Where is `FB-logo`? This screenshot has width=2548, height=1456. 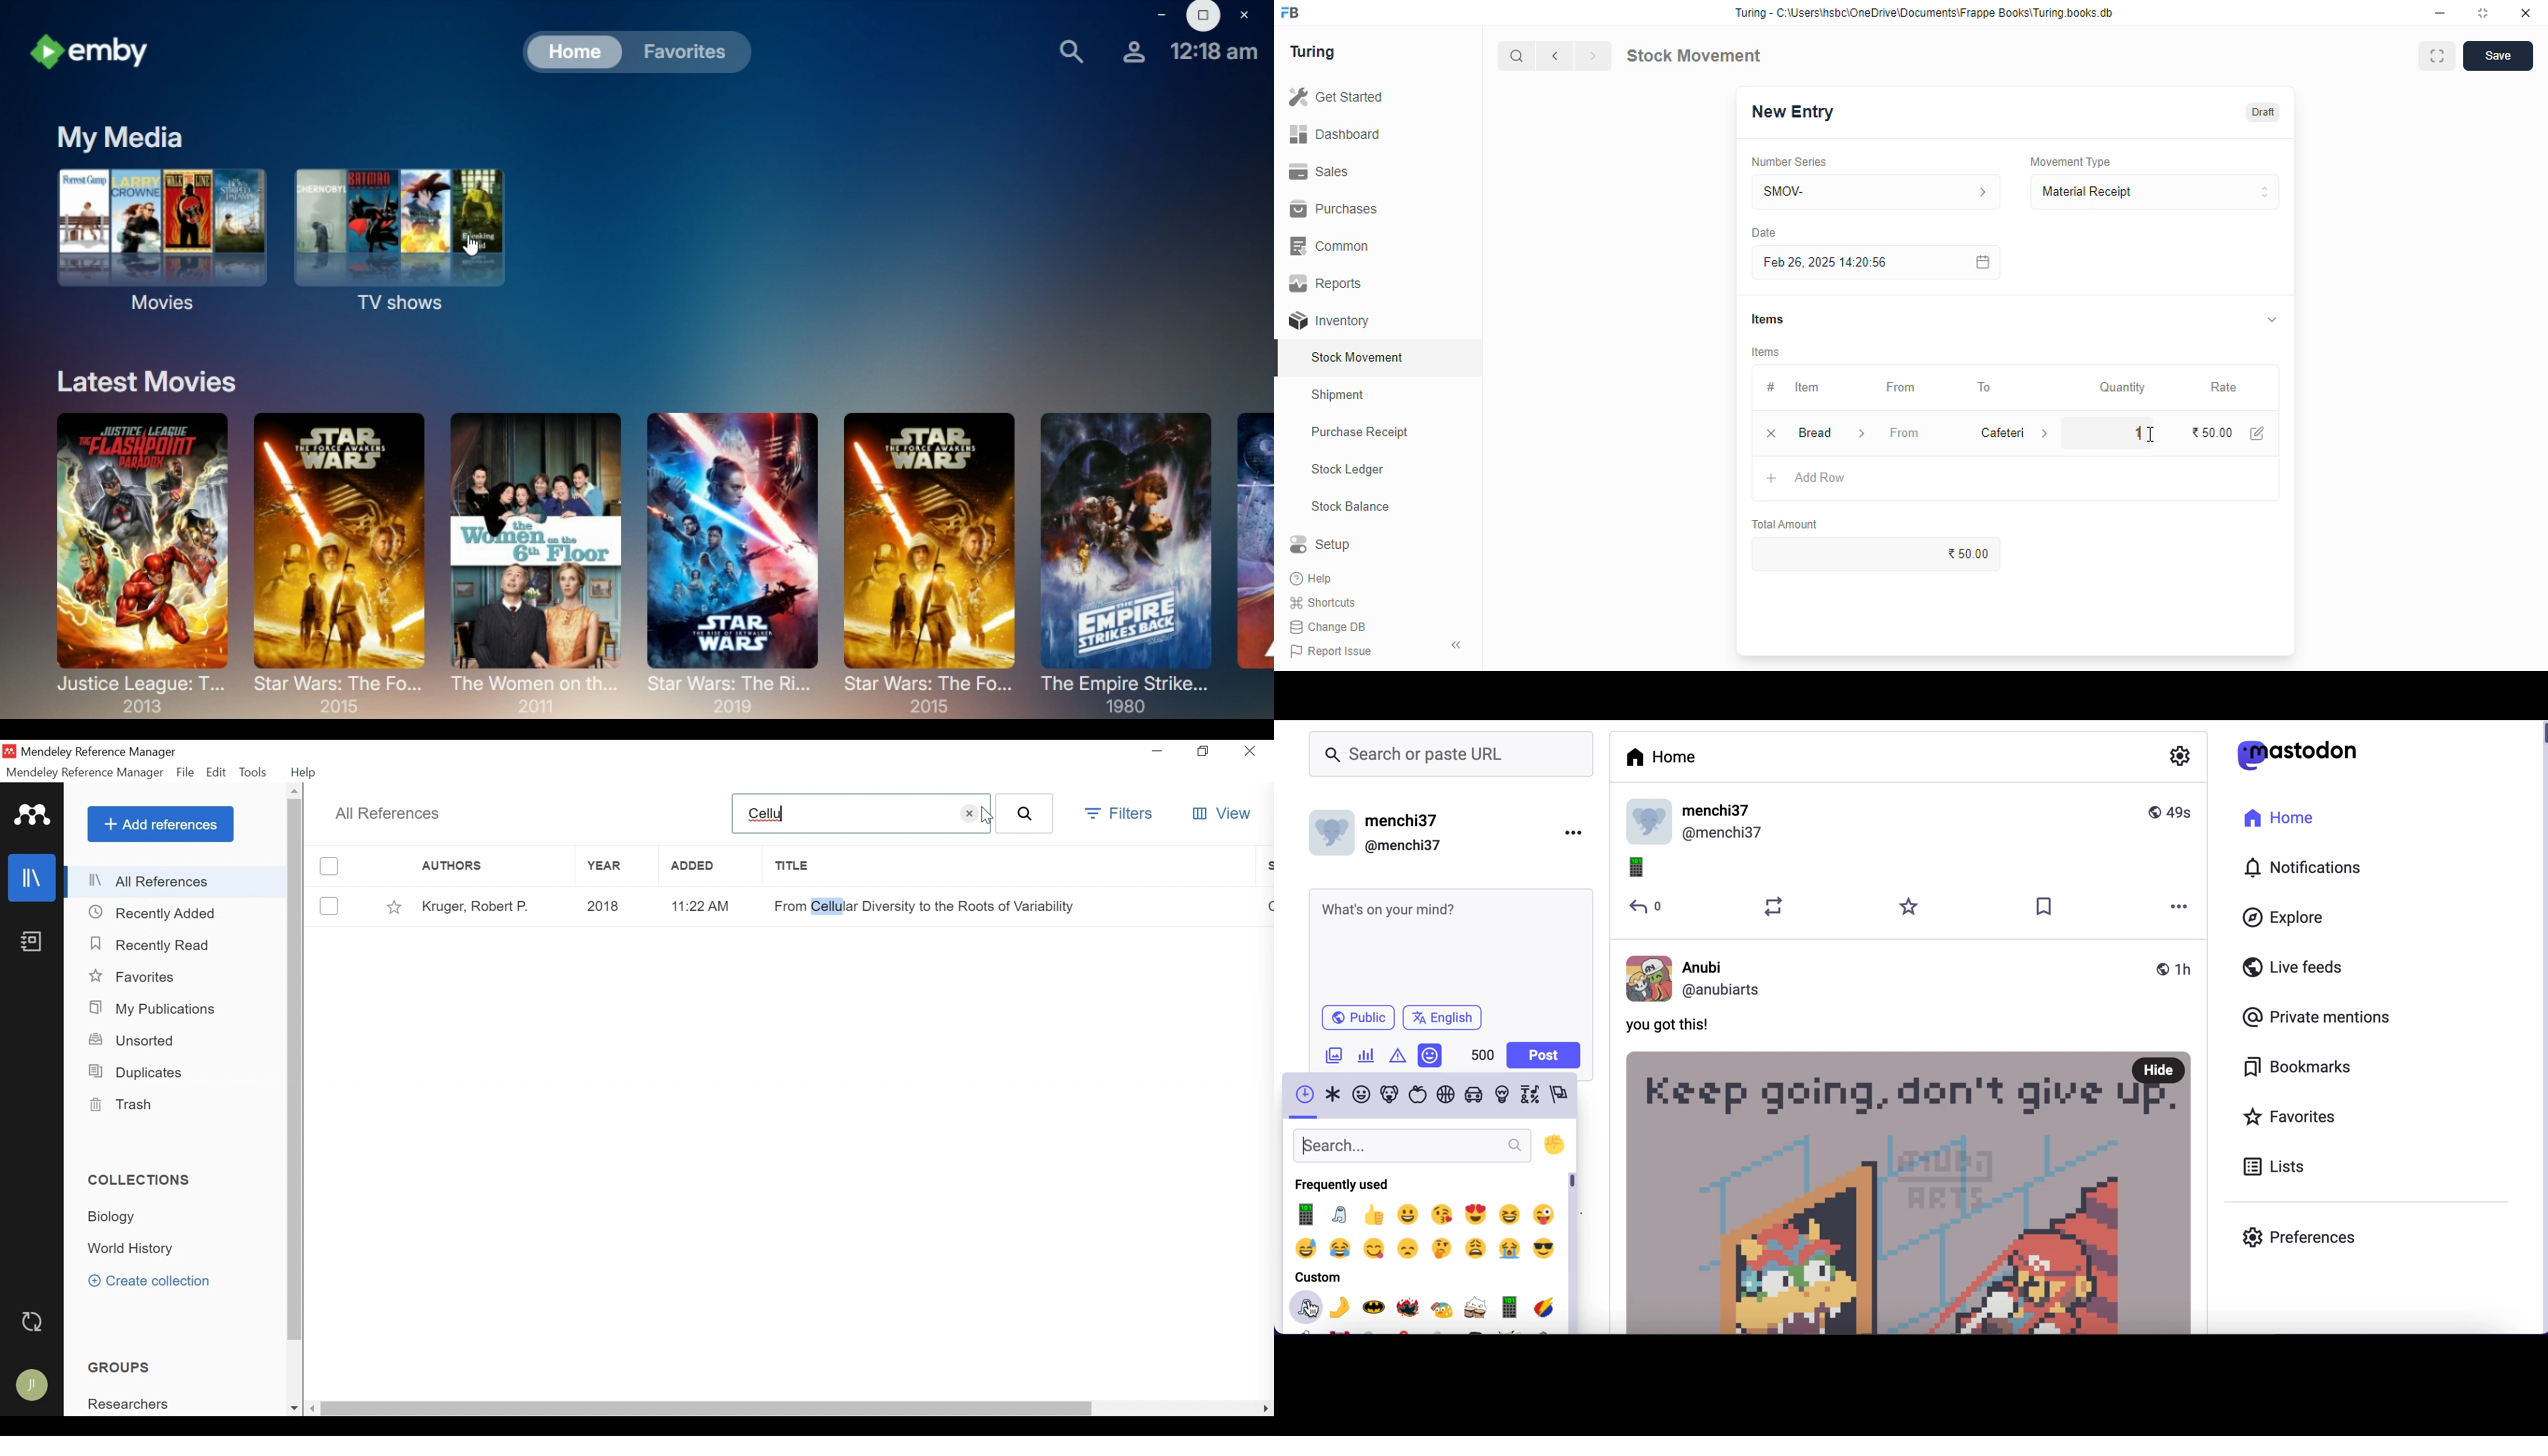
FB-logo is located at coordinates (1290, 12).